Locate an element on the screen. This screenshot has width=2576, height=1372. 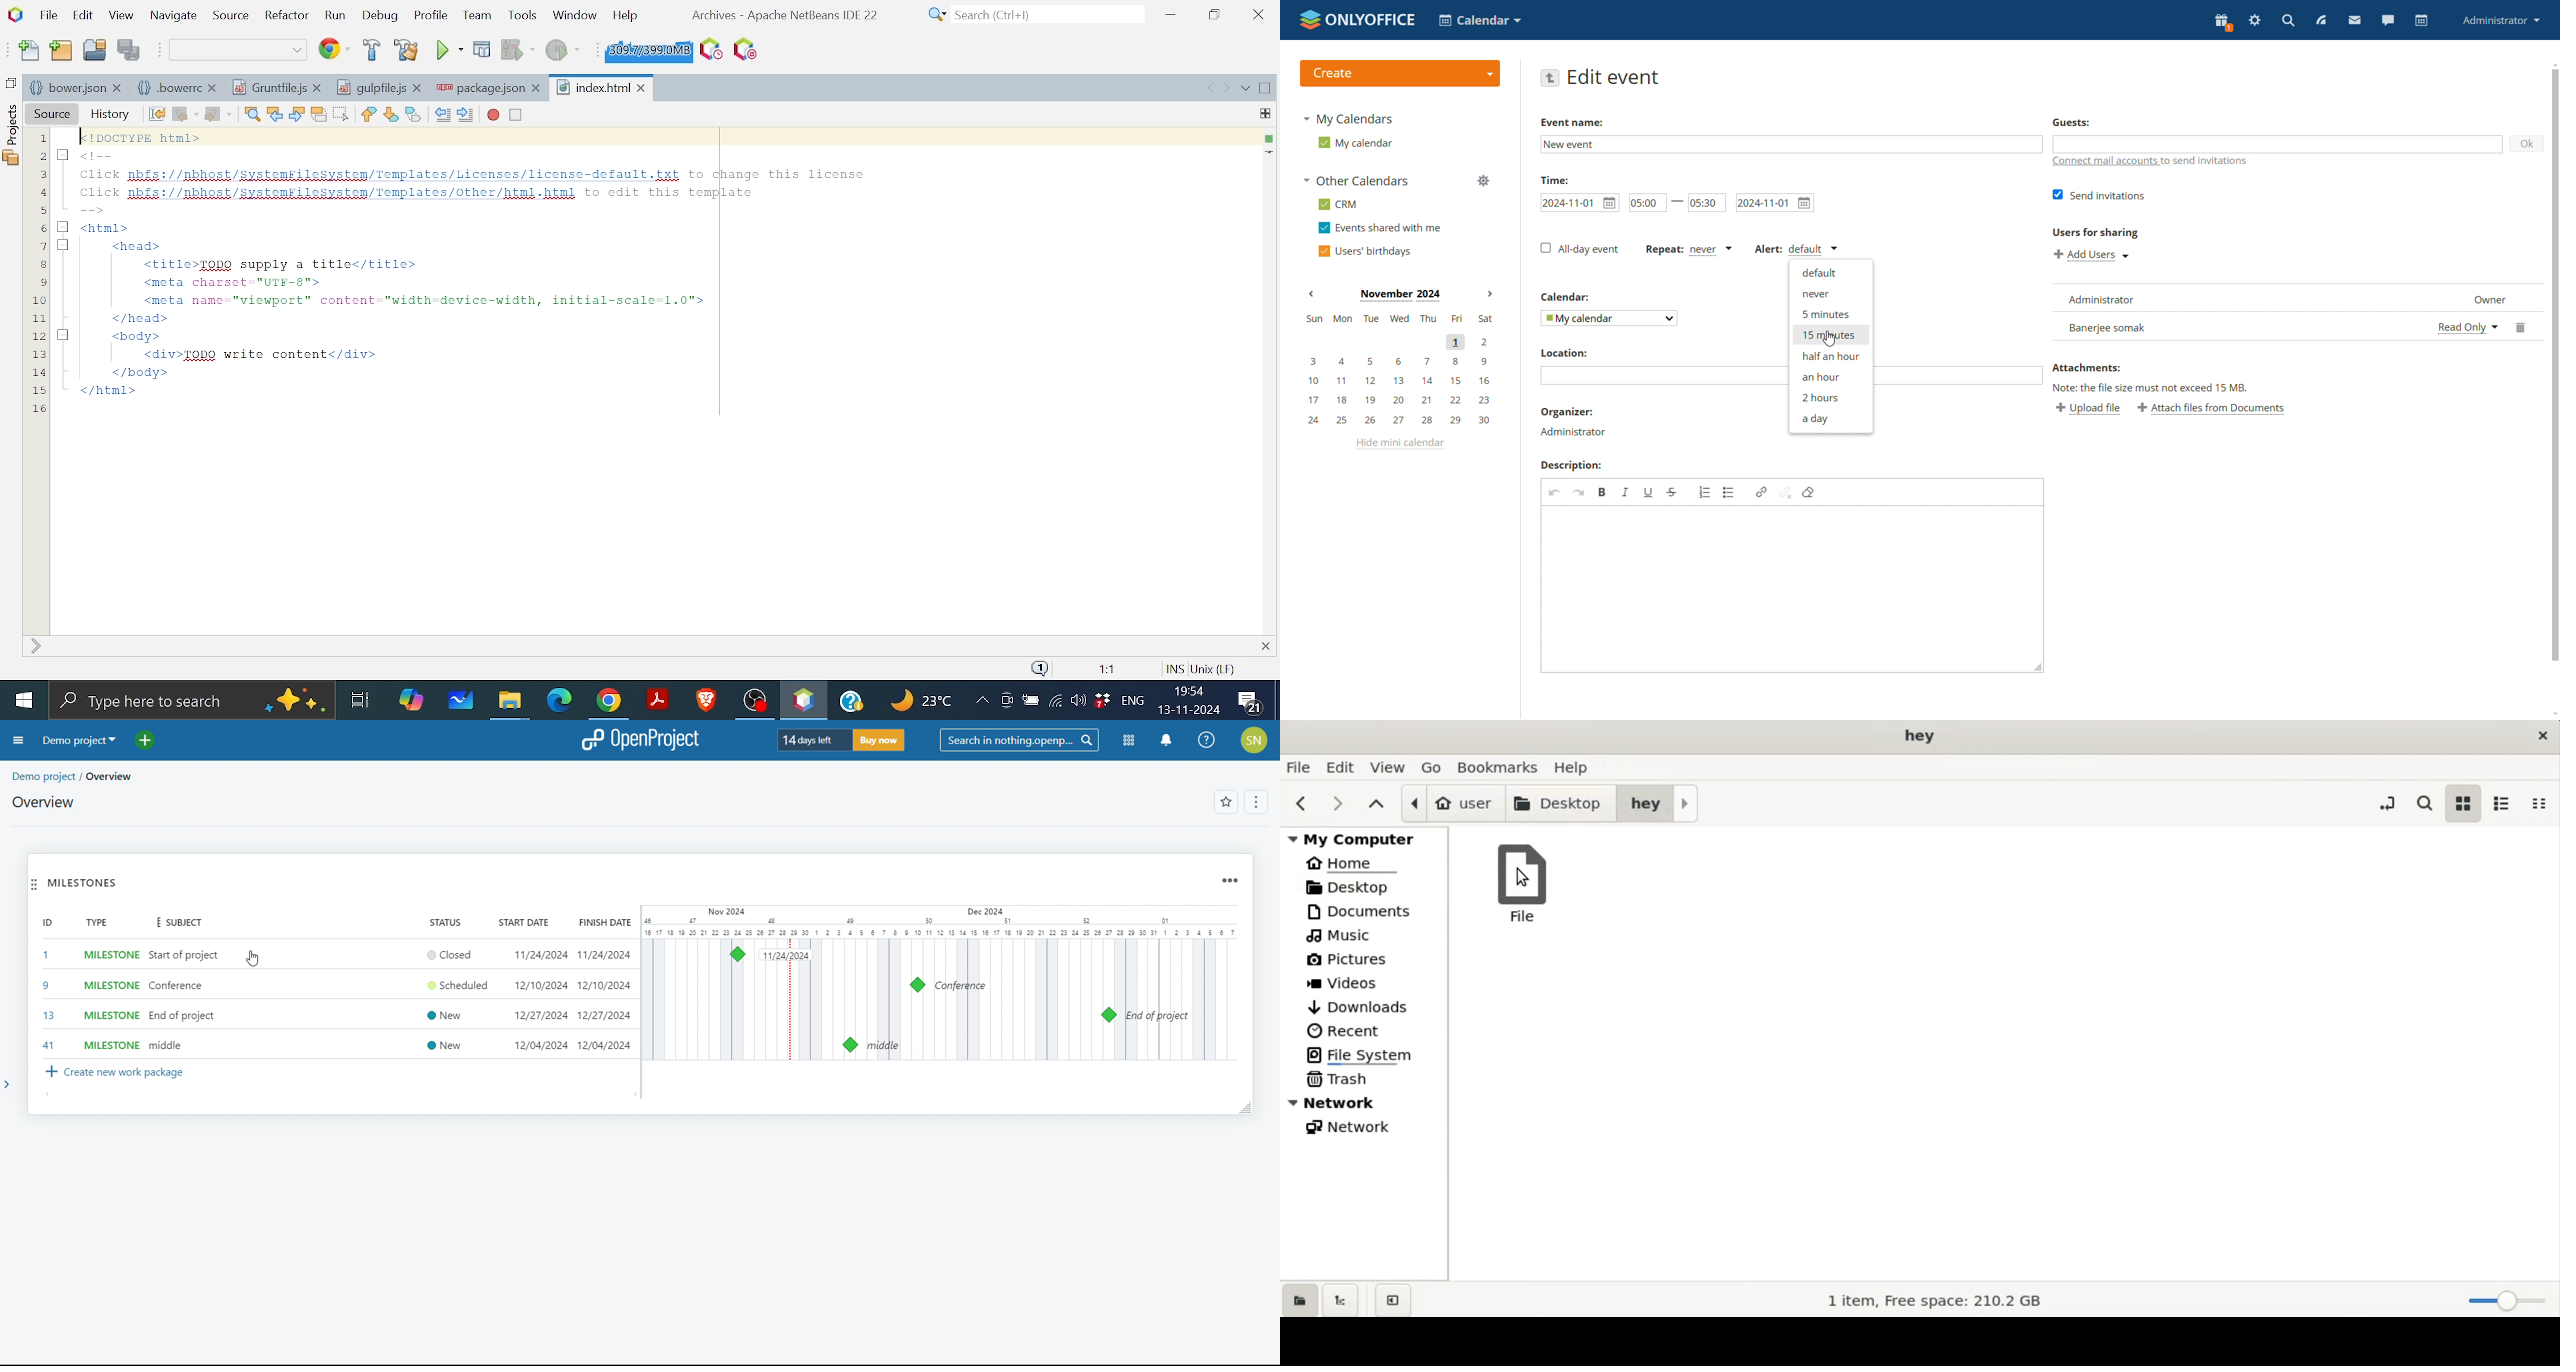
alert type is located at coordinates (1798, 249).